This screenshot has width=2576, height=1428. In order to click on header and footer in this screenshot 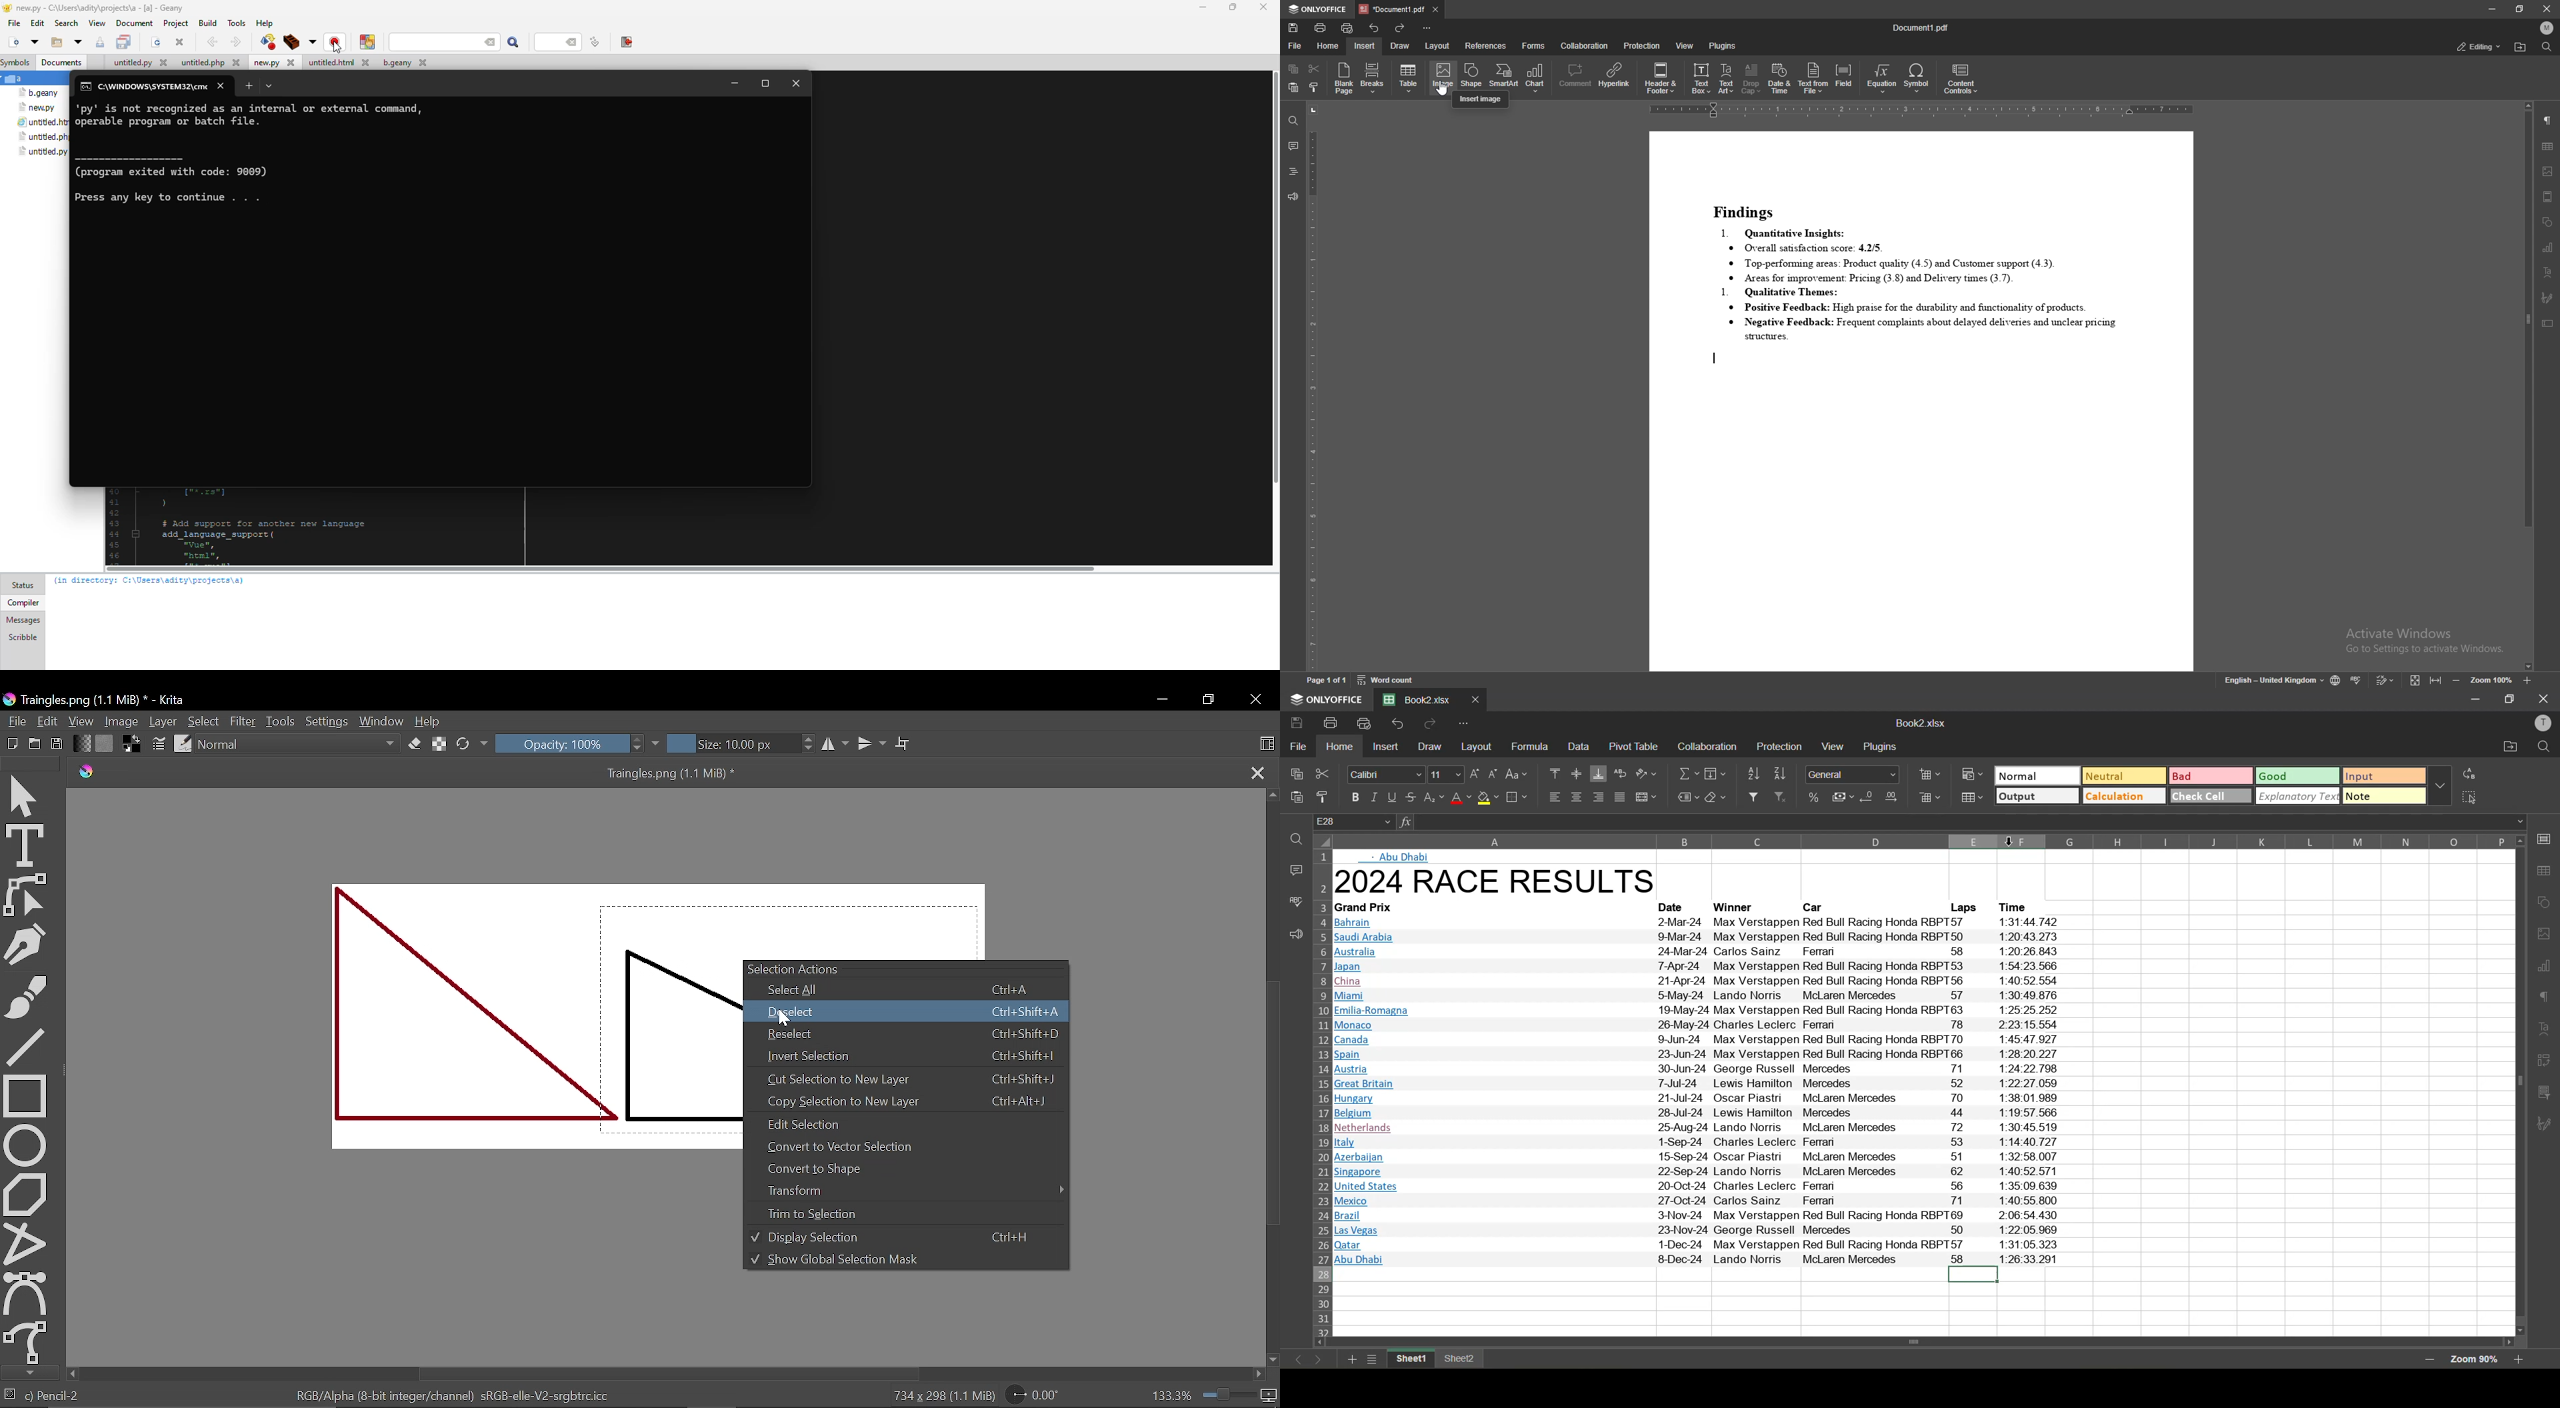, I will do `click(1661, 79)`.